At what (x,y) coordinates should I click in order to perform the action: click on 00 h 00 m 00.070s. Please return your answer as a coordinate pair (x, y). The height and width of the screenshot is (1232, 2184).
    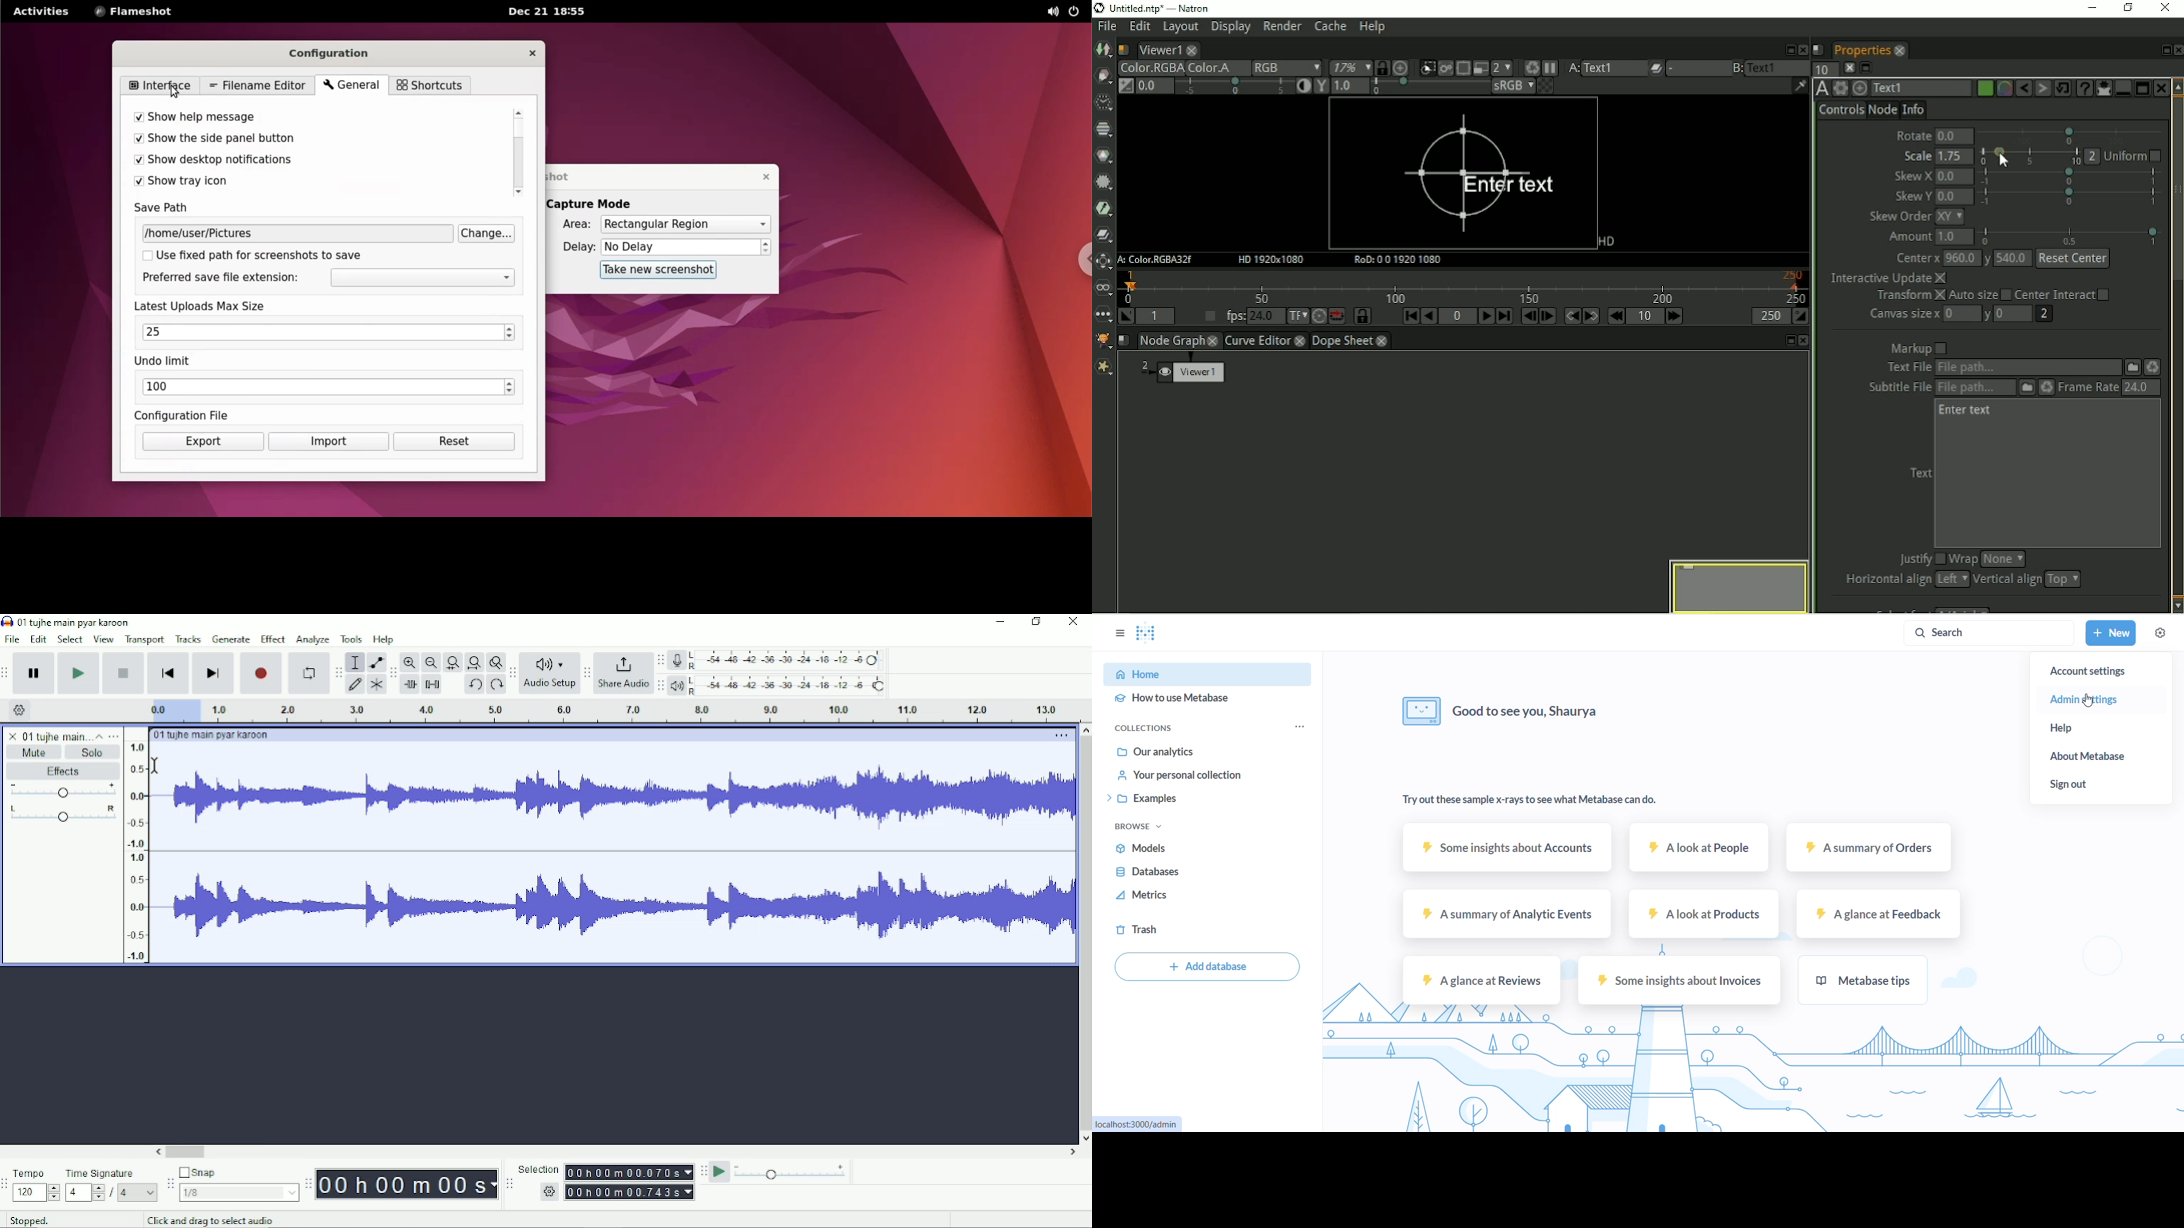
    Looking at the image, I should click on (628, 1172).